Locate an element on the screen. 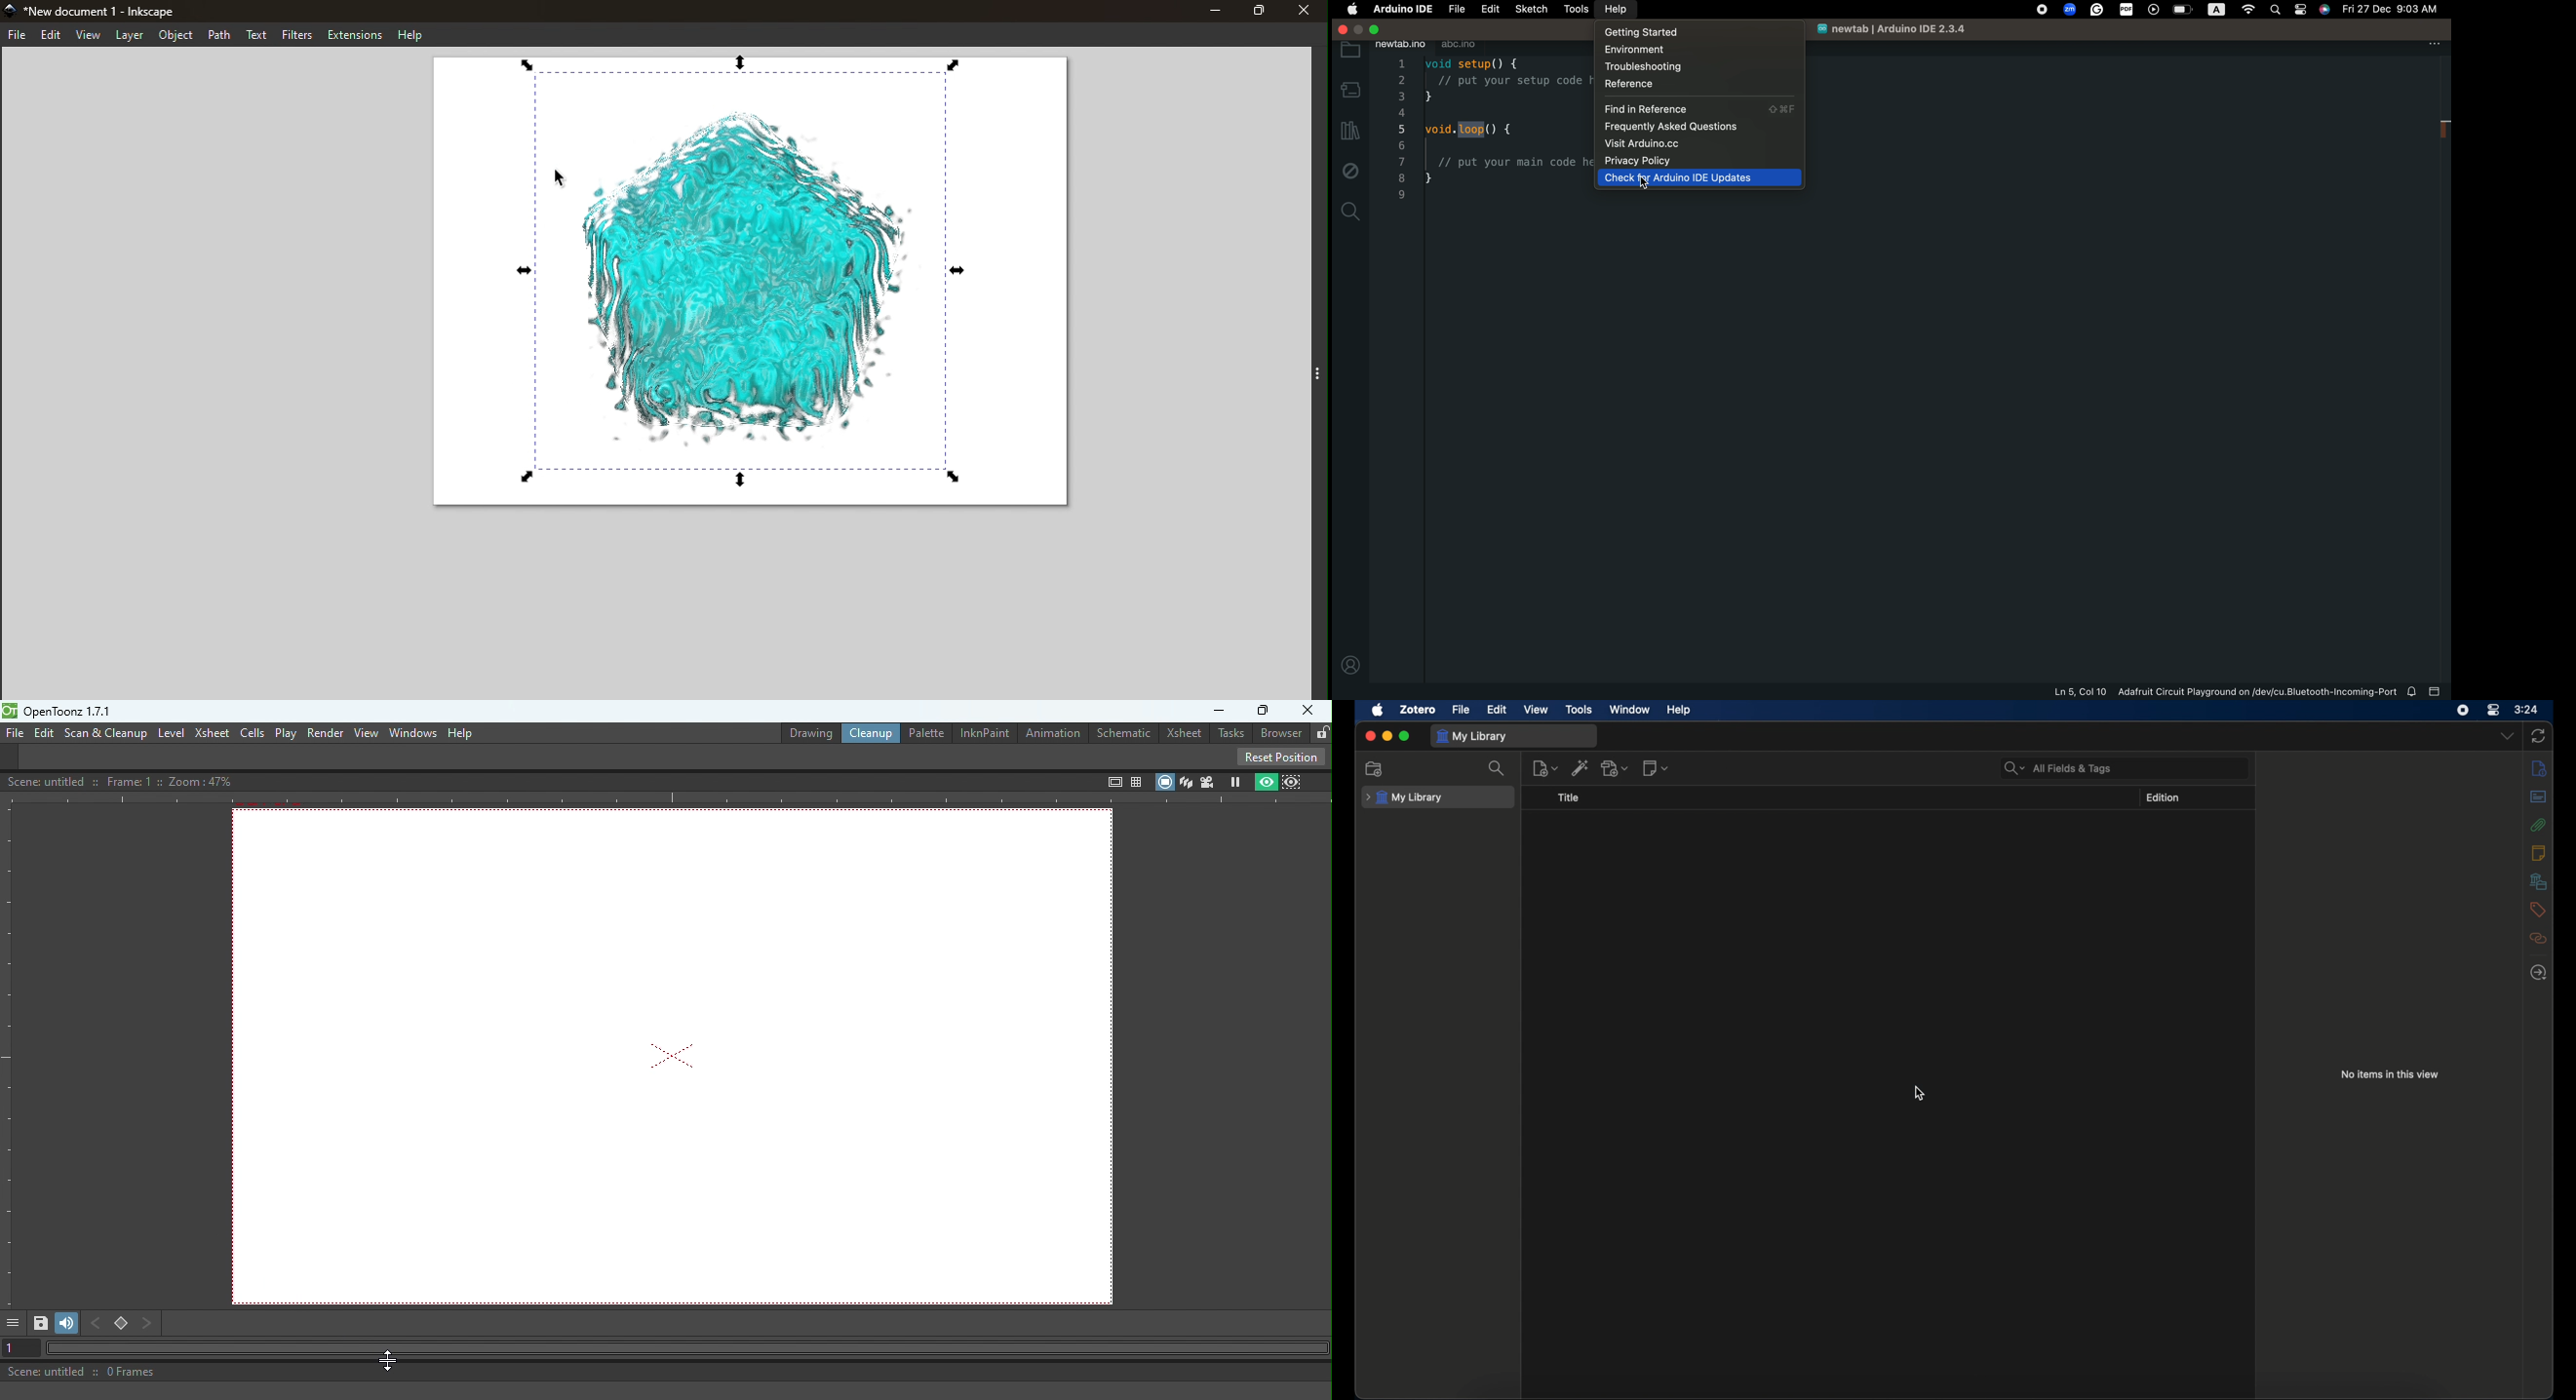 The height and width of the screenshot is (1400, 2576). cursor is located at coordinates (1920, 1094).